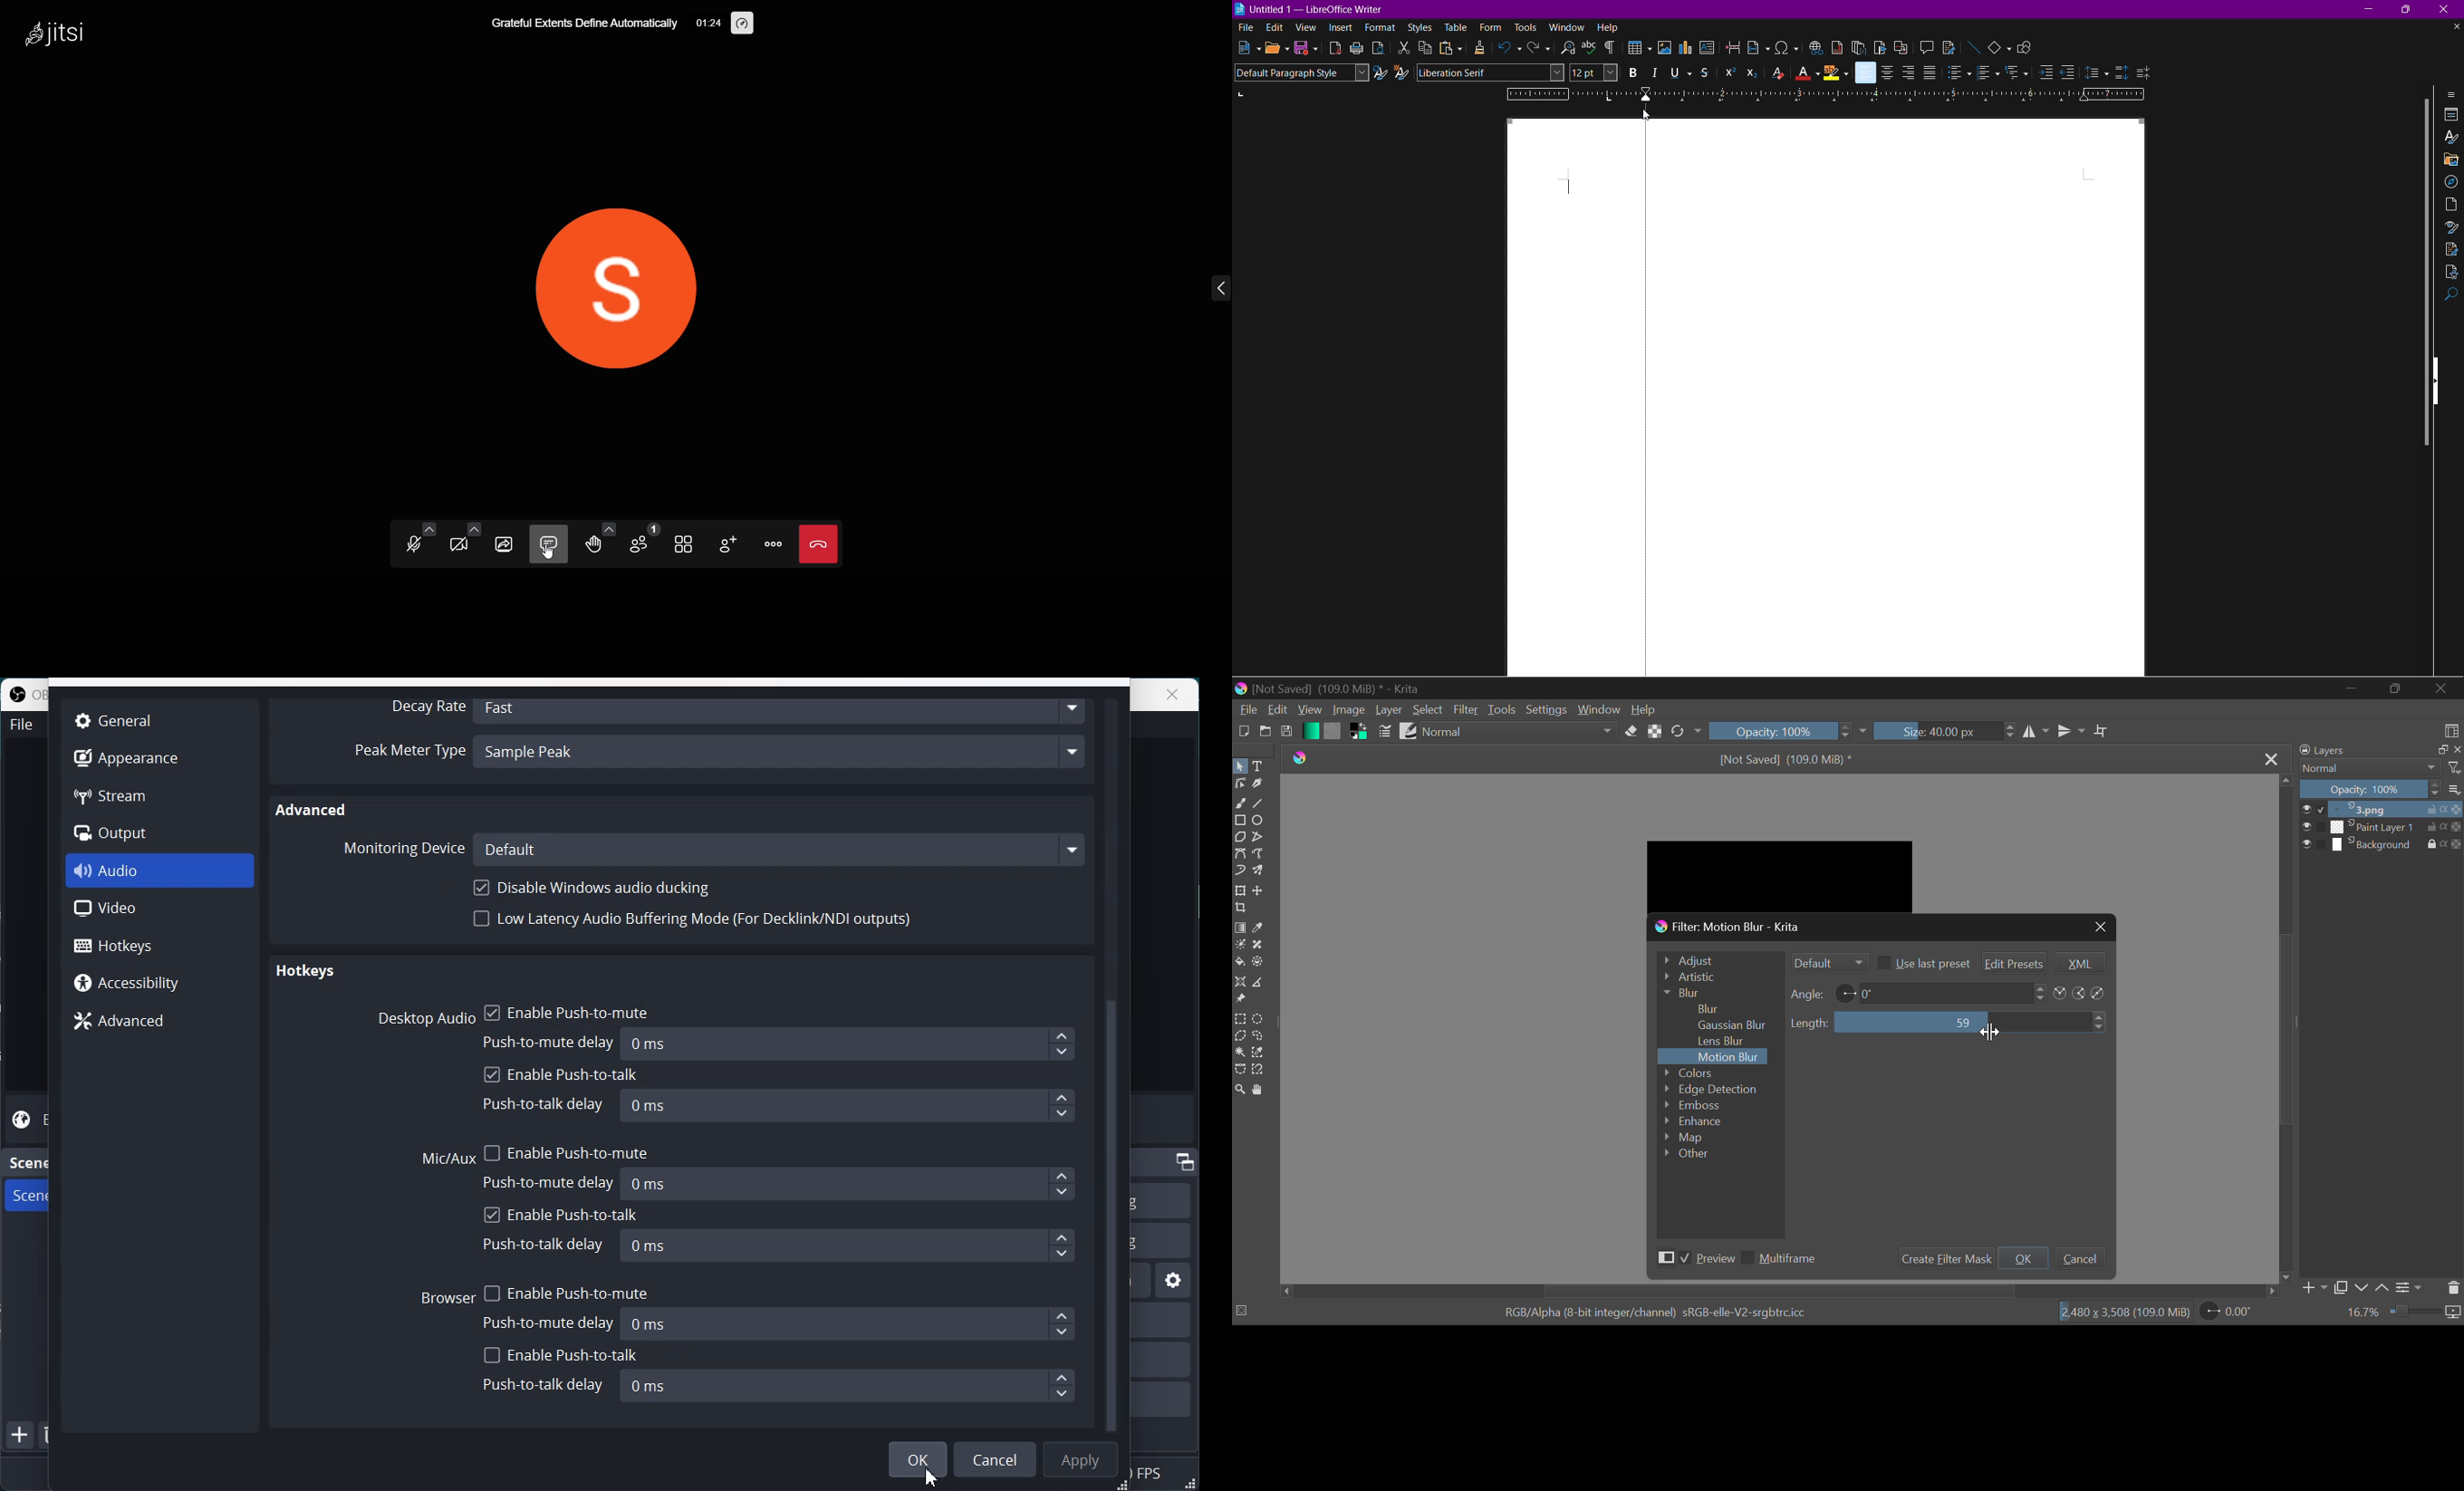 Image resolution: width=2464 pixels, height=1512 pixels. I want to click on more, so click(774, 543).